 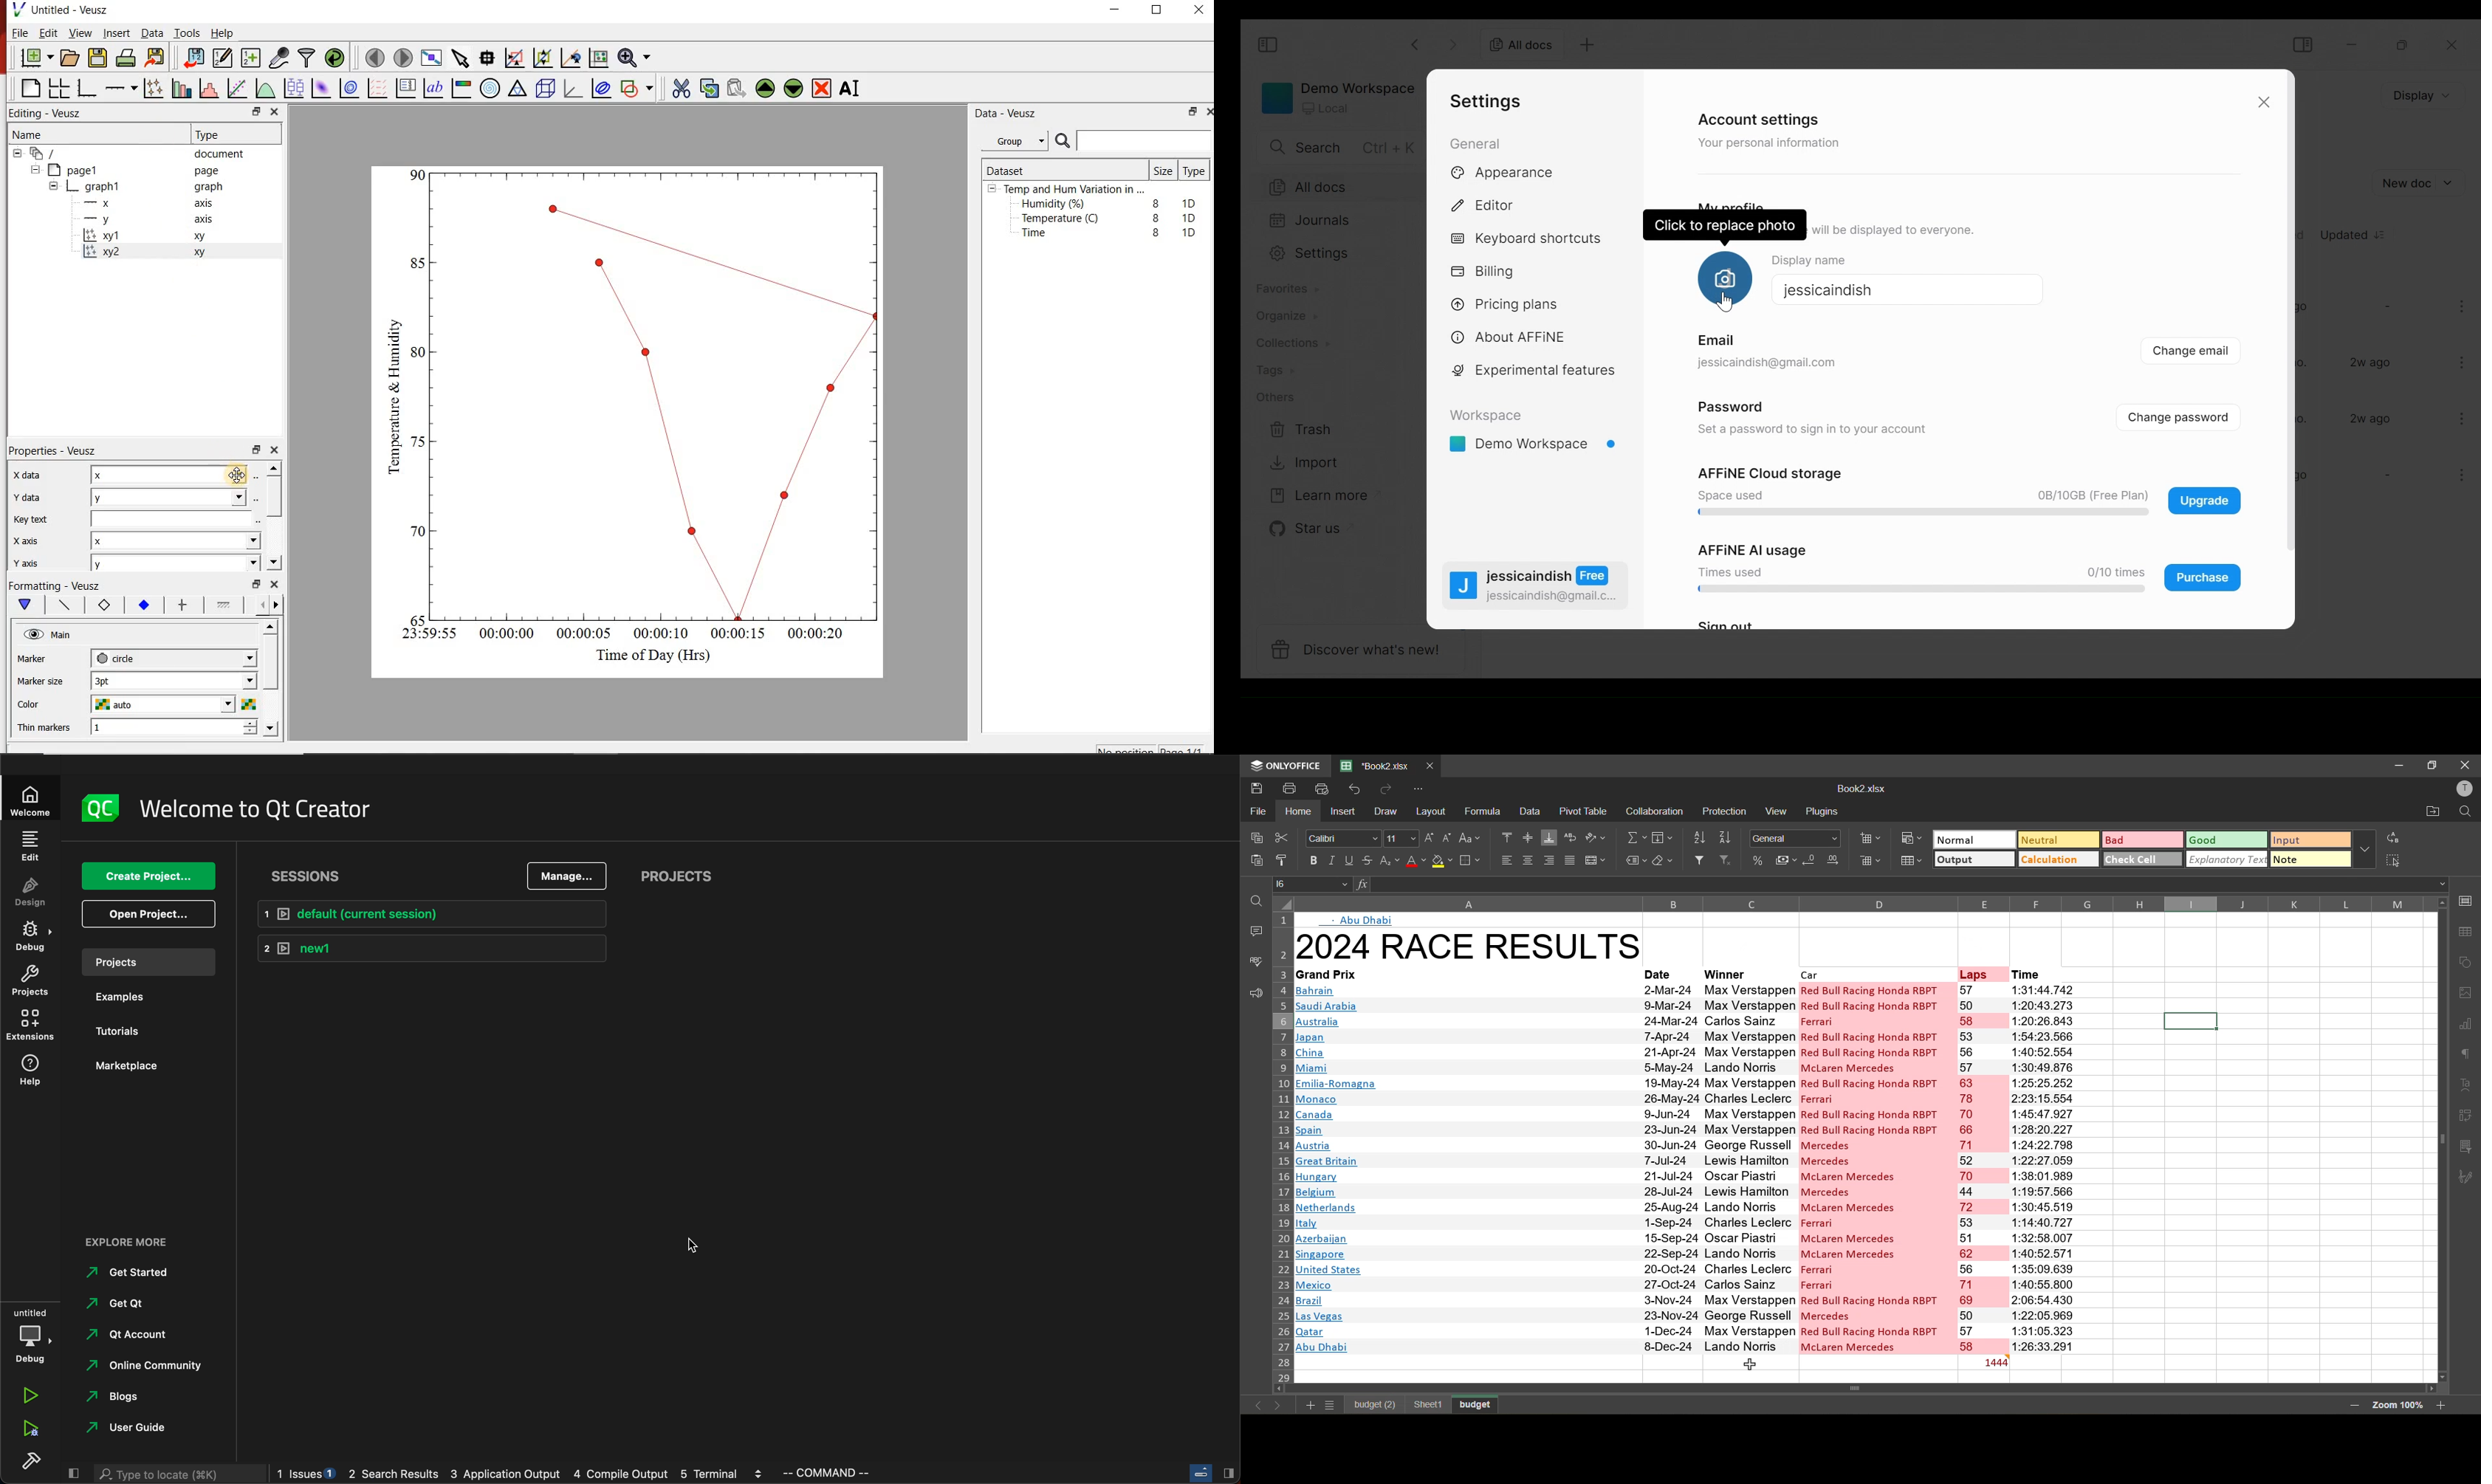 What do you see at coordinates (1657, 812) in the screenshot?
I see `collaboration` at bounding box center [1657, 812].